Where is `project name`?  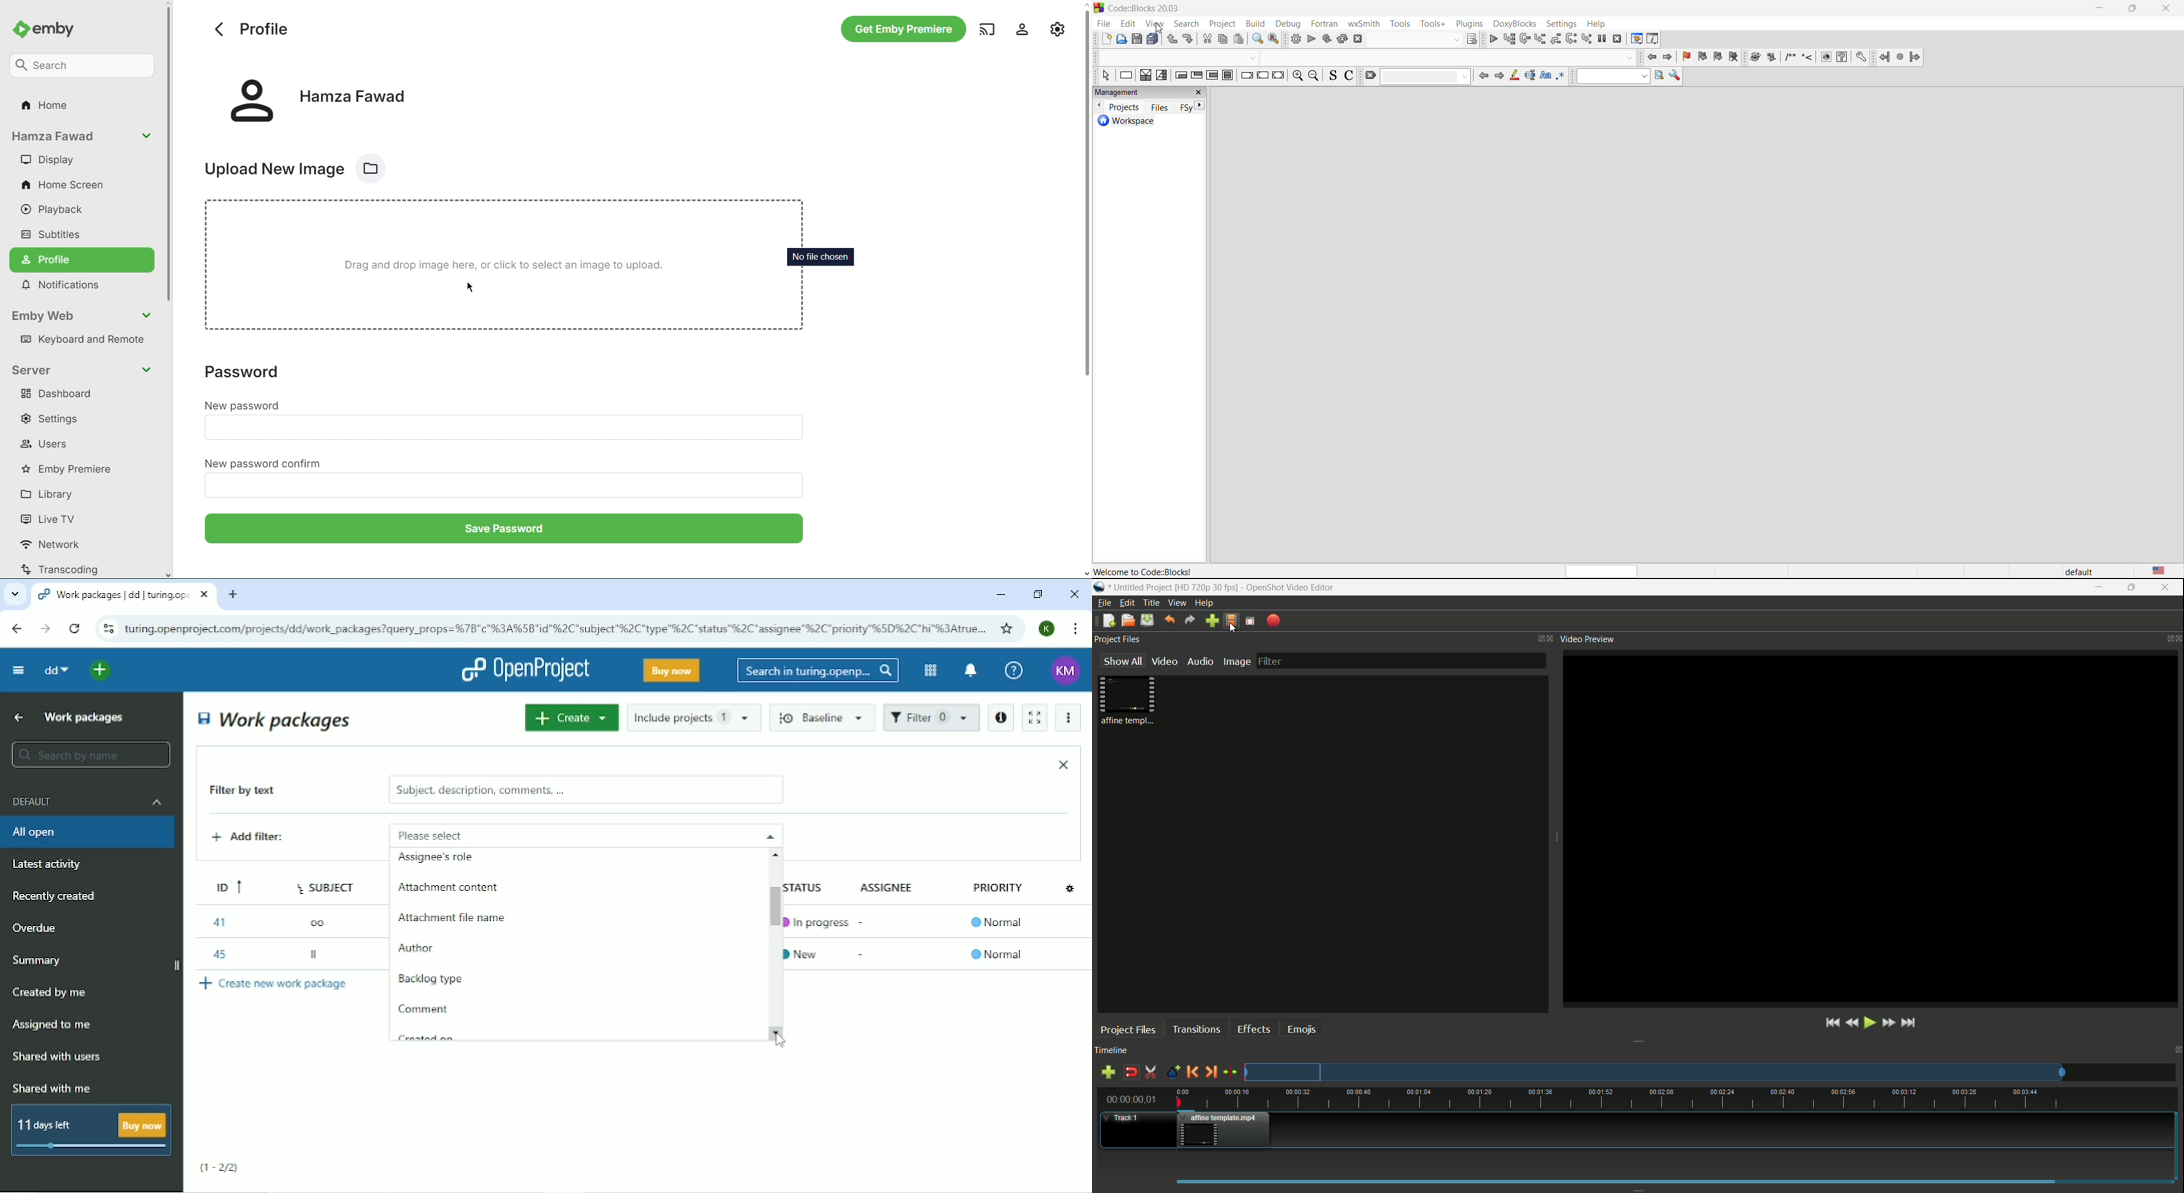
project name is located at coordinates (1141, 588).